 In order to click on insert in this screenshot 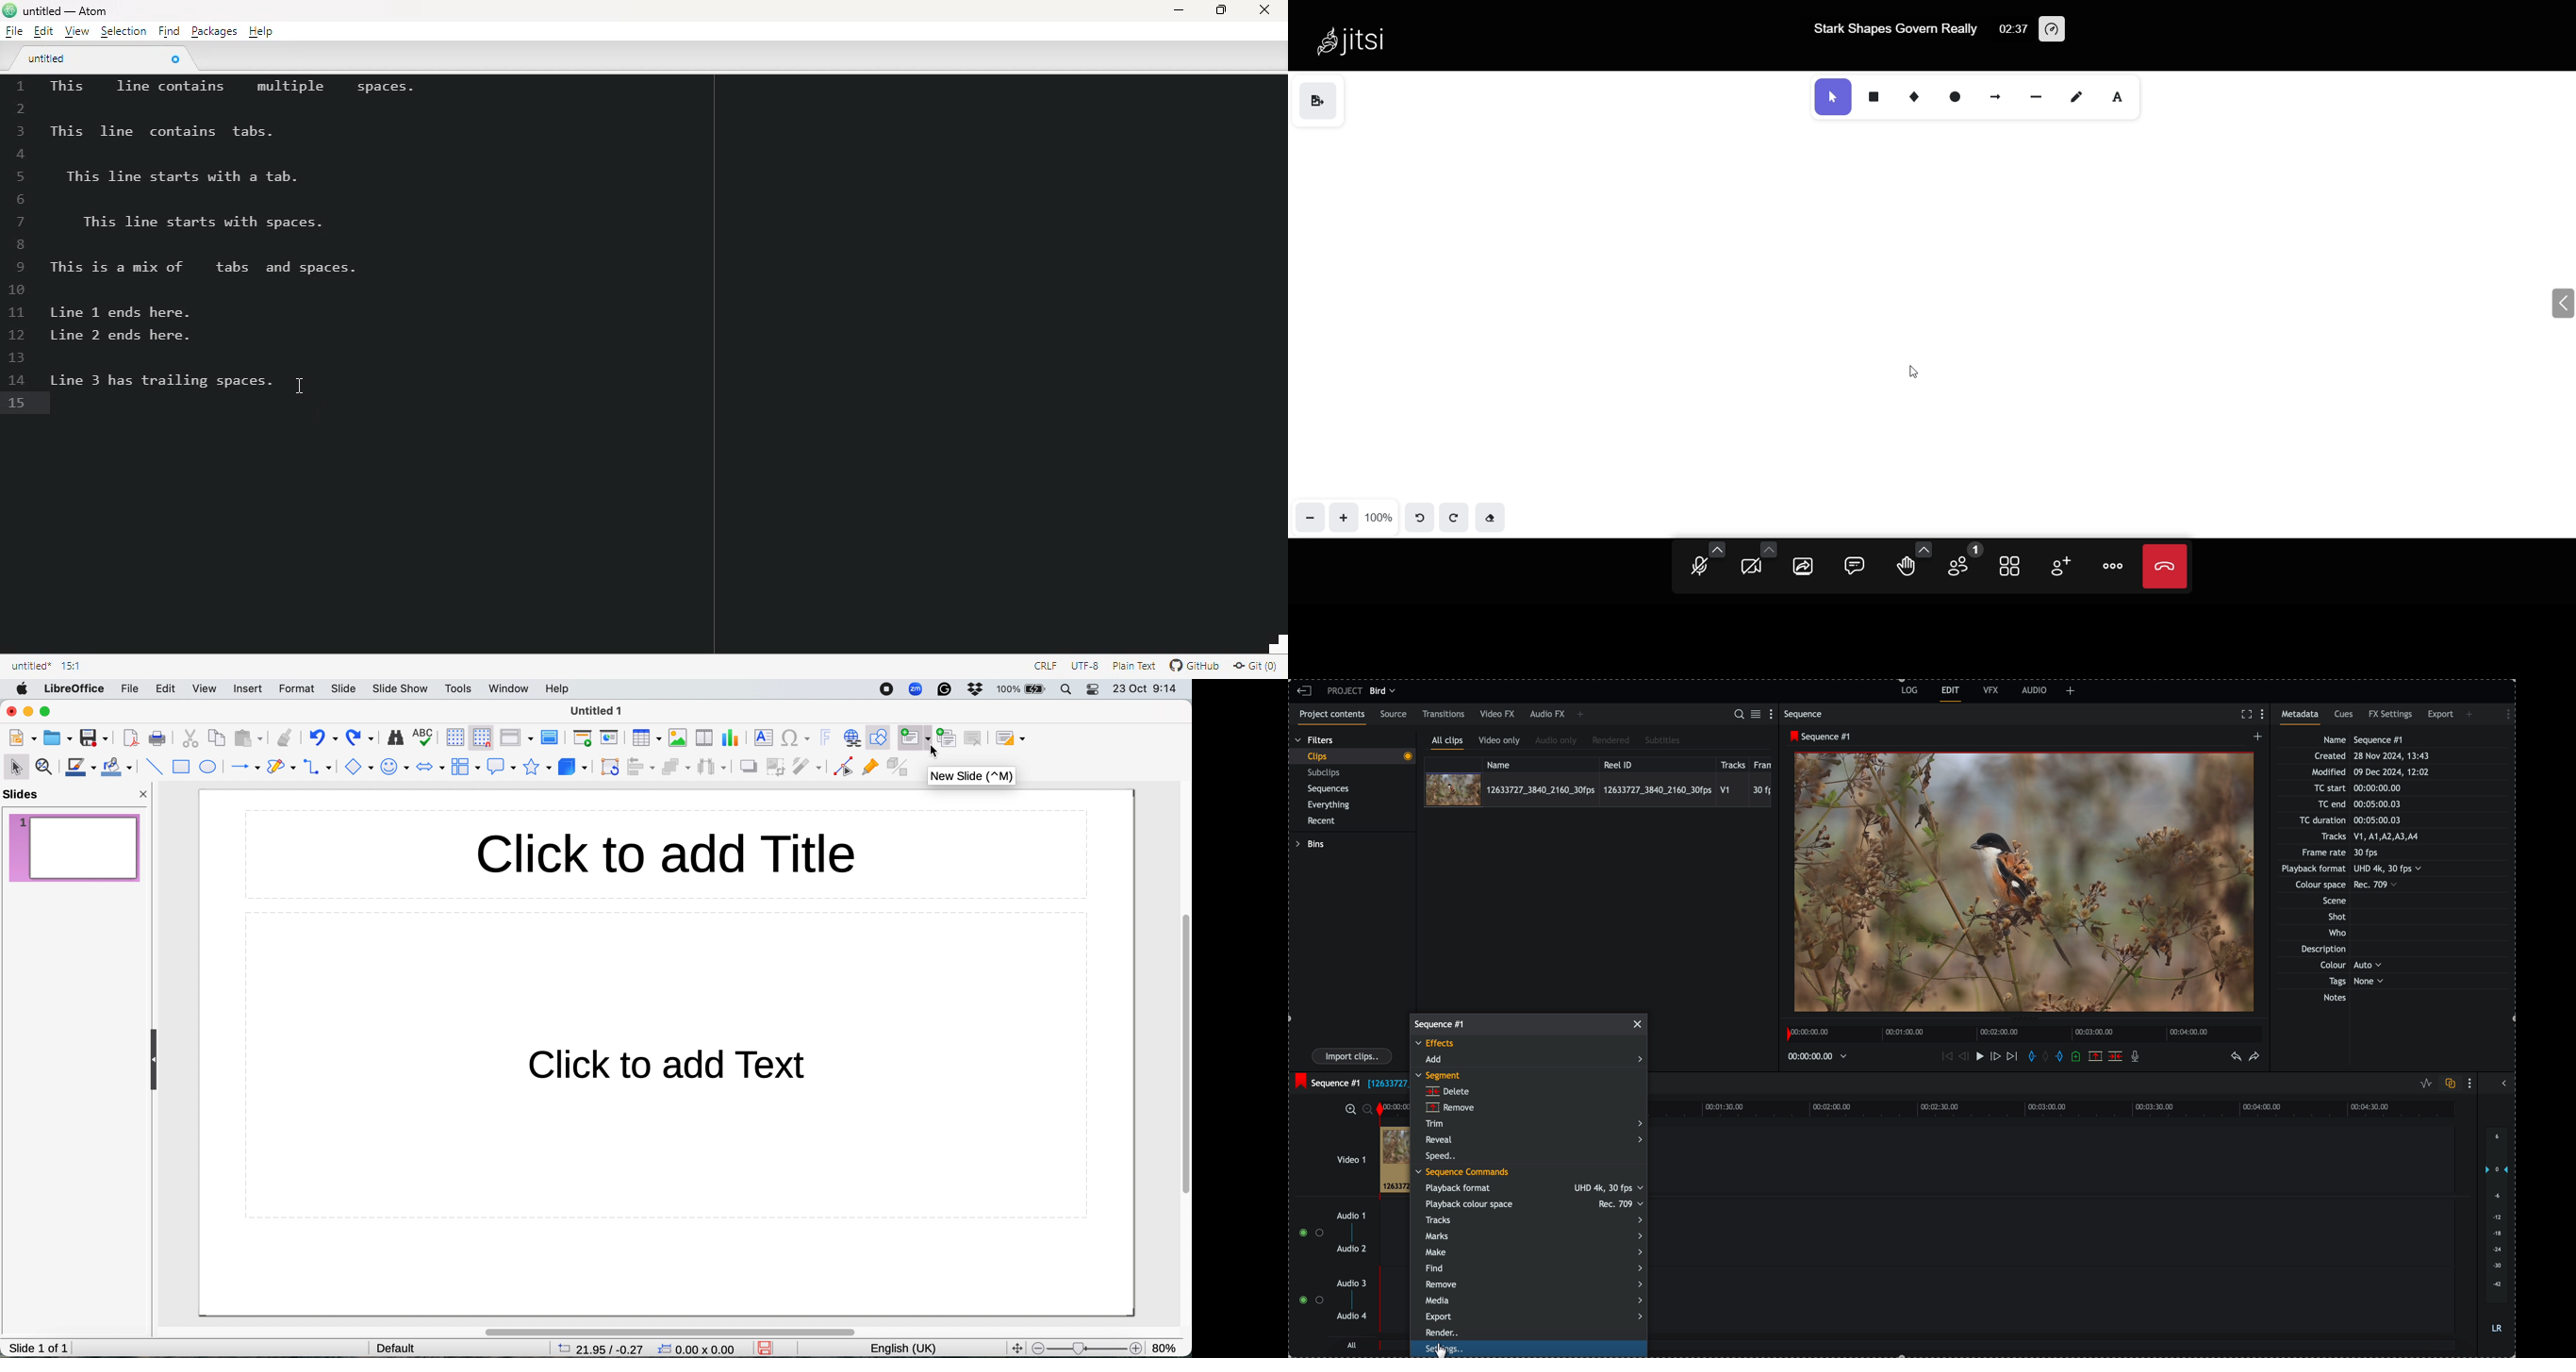, I will do `click(248, 688)`.